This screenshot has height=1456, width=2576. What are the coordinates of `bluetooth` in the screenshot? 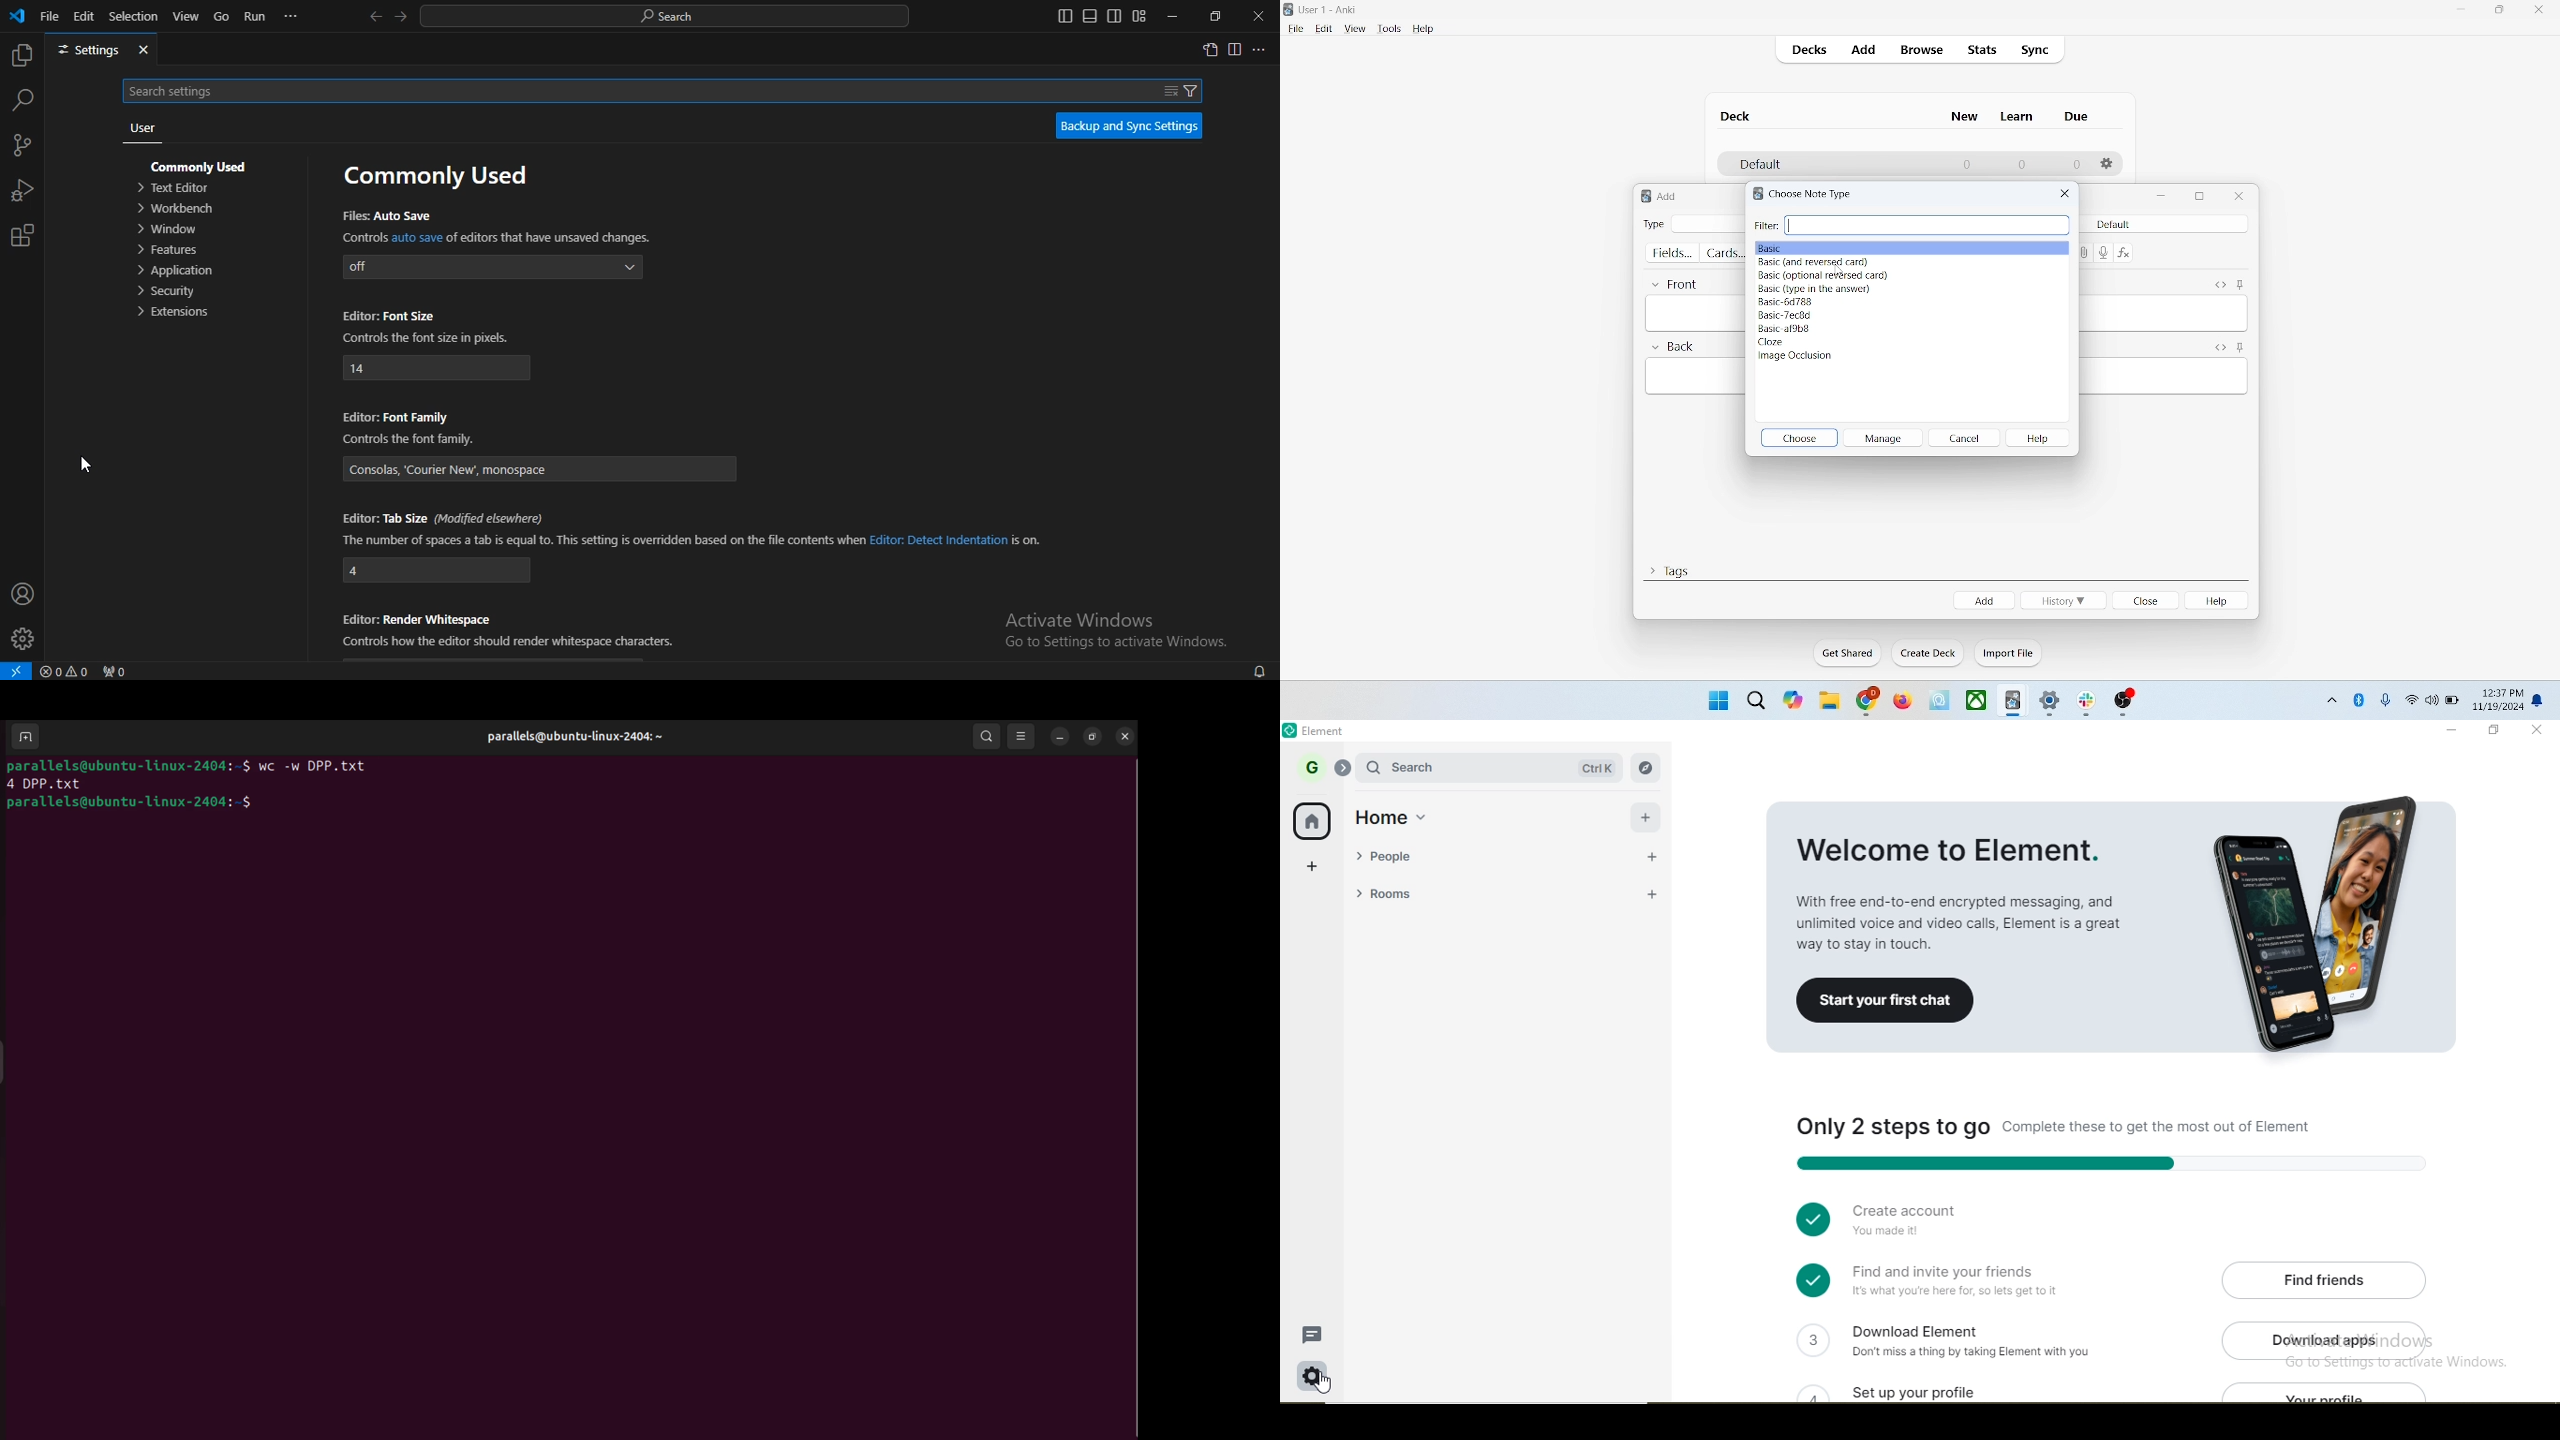 It's located at (2360, 699).